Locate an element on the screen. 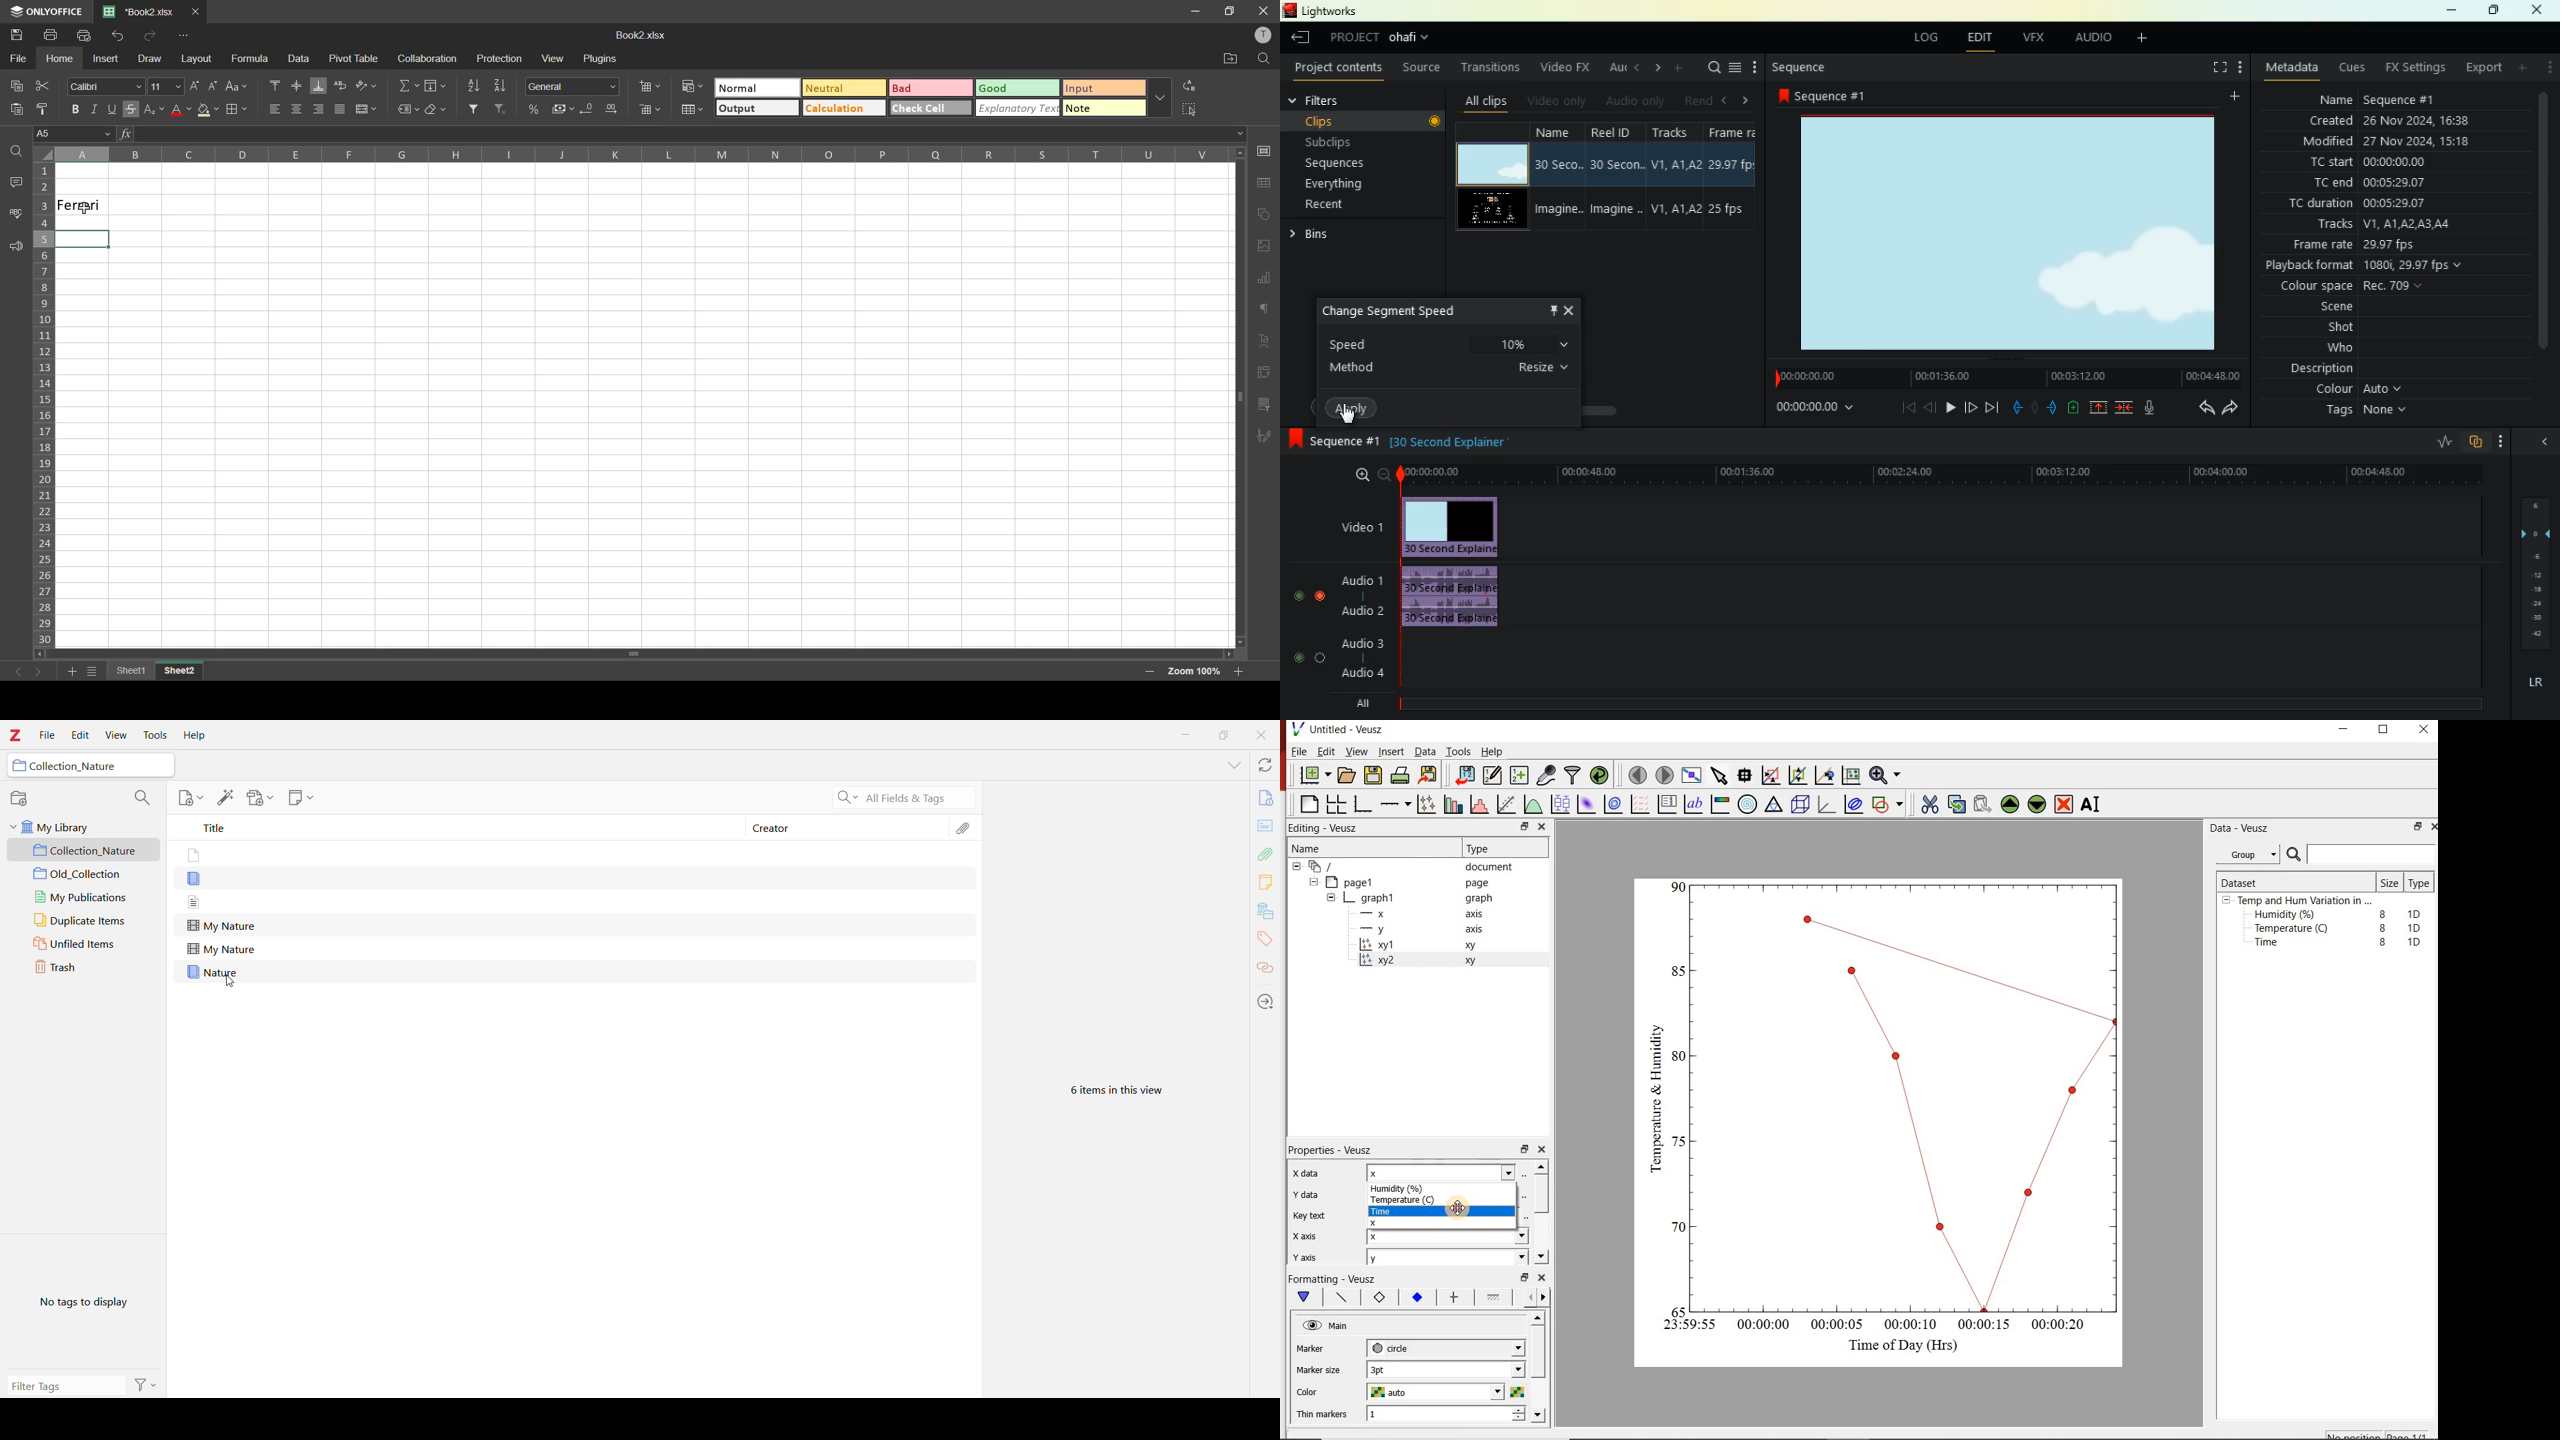 The image size is (2576, 1456). Help is located at coordinates (193, 736).